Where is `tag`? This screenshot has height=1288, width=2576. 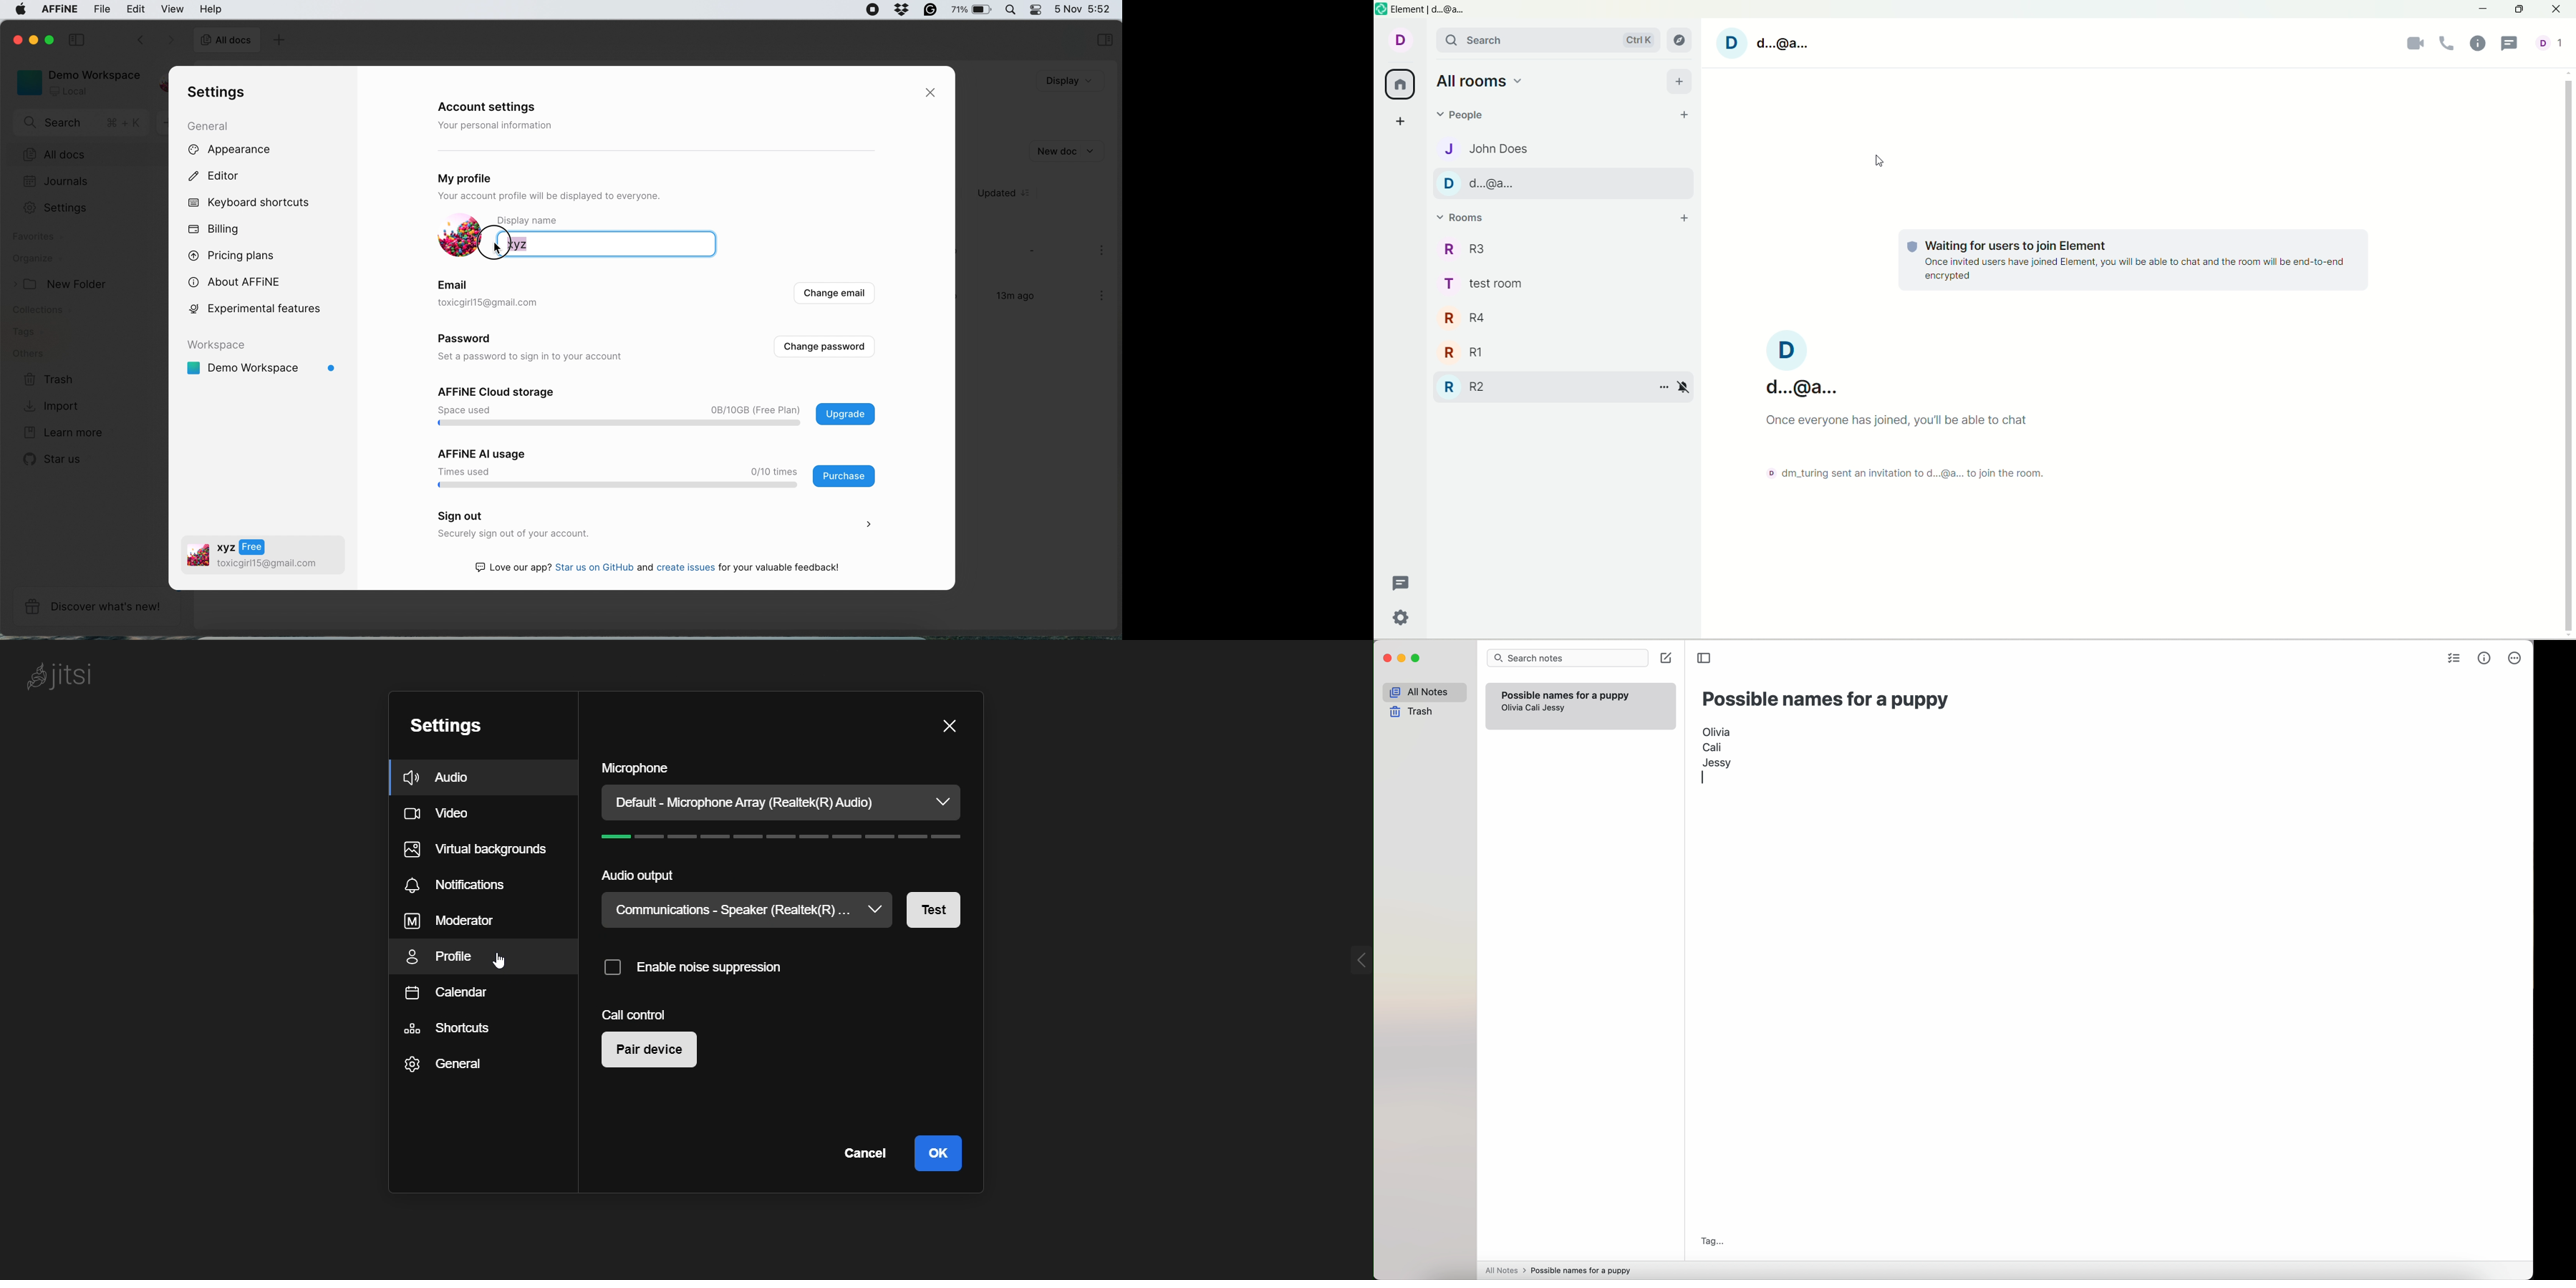
tag is located at coordinates (1712, 1240).